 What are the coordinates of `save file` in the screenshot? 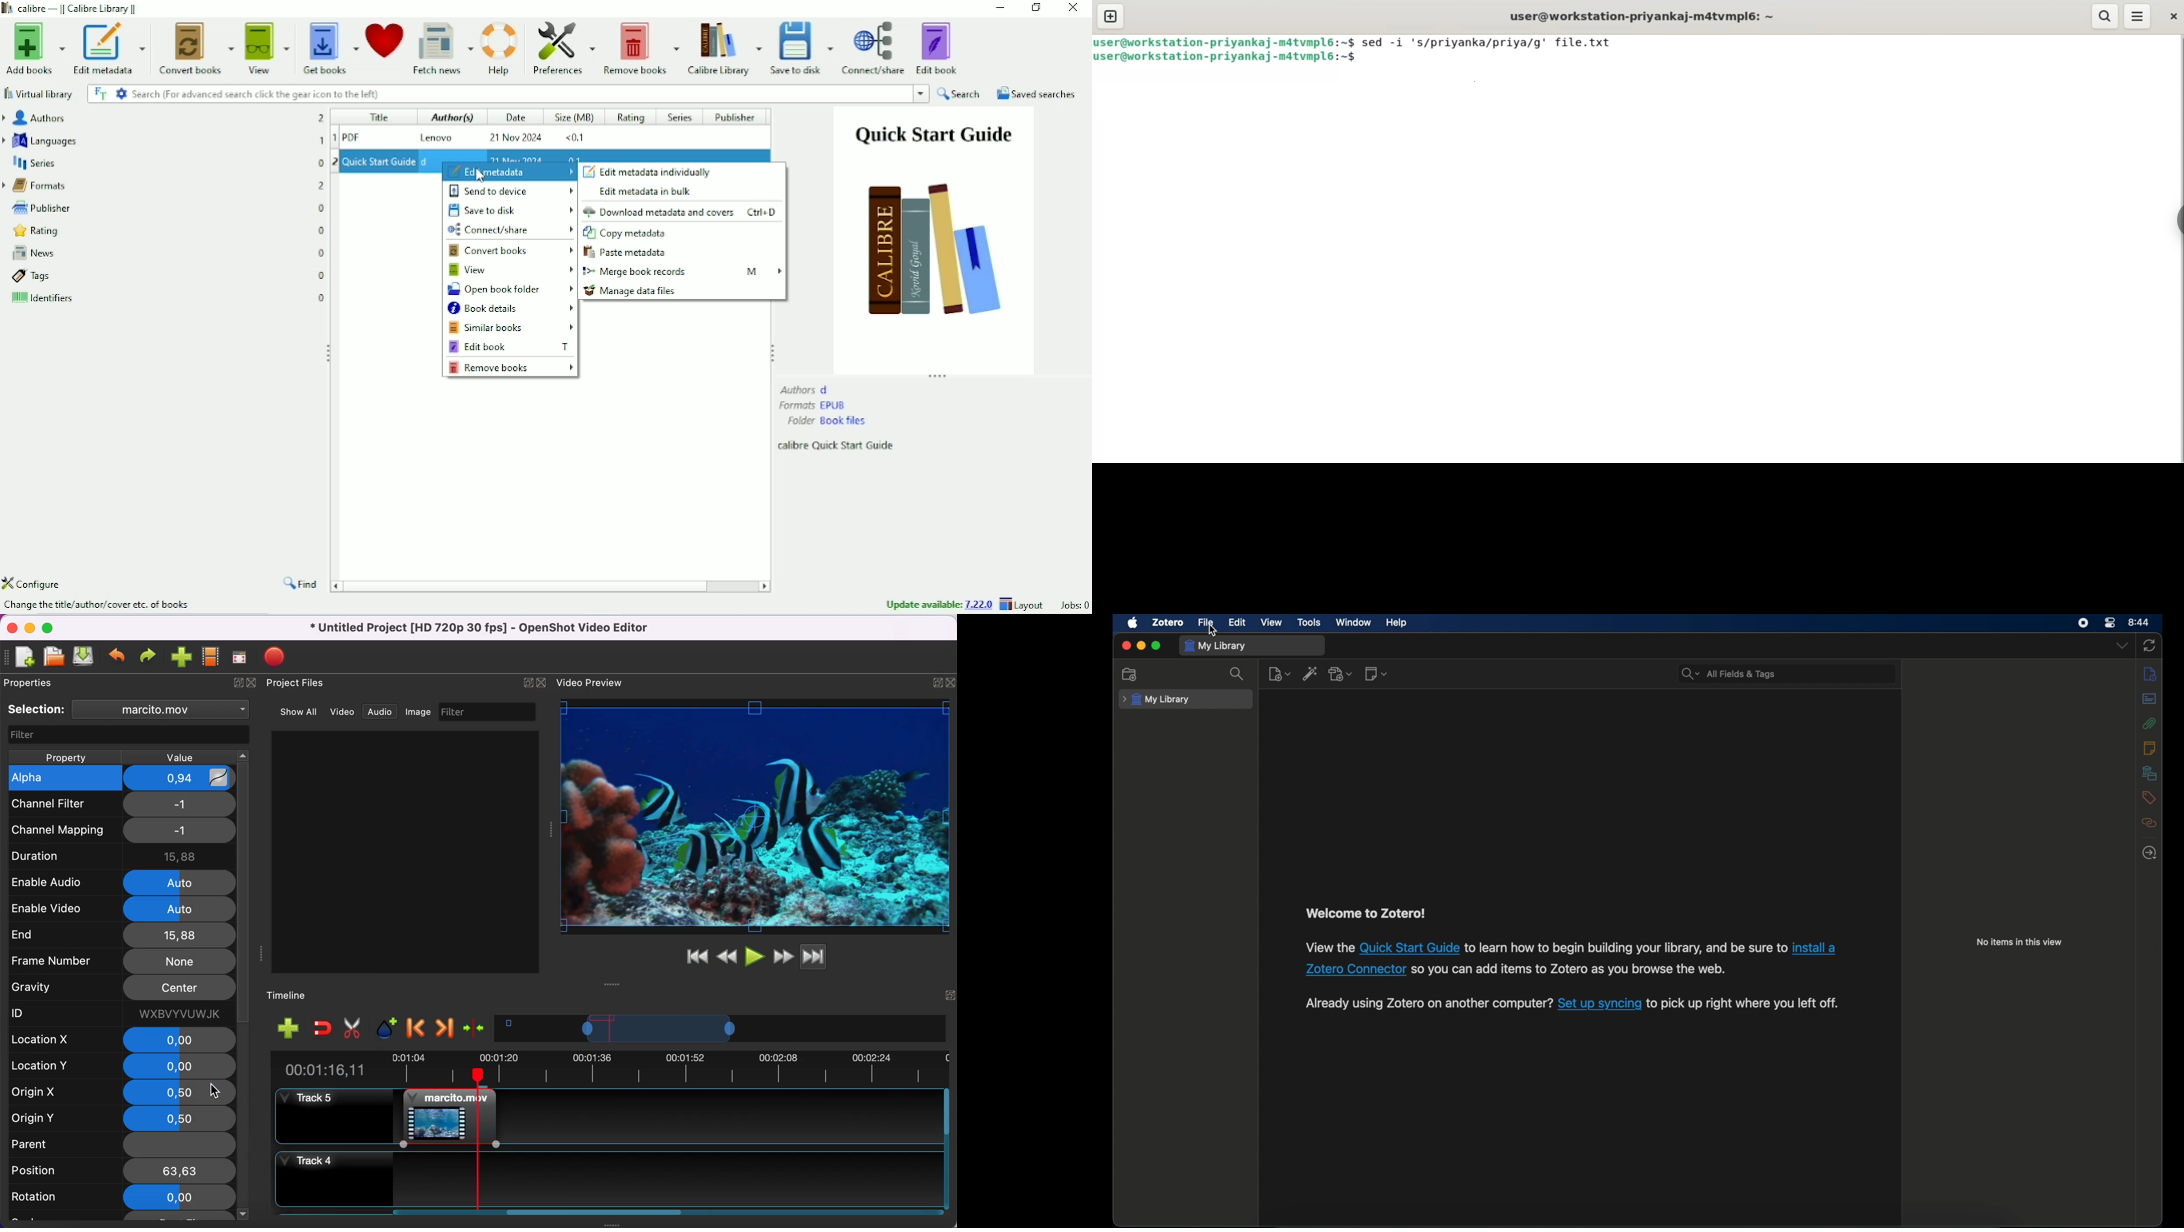 It's located at (84, 658).